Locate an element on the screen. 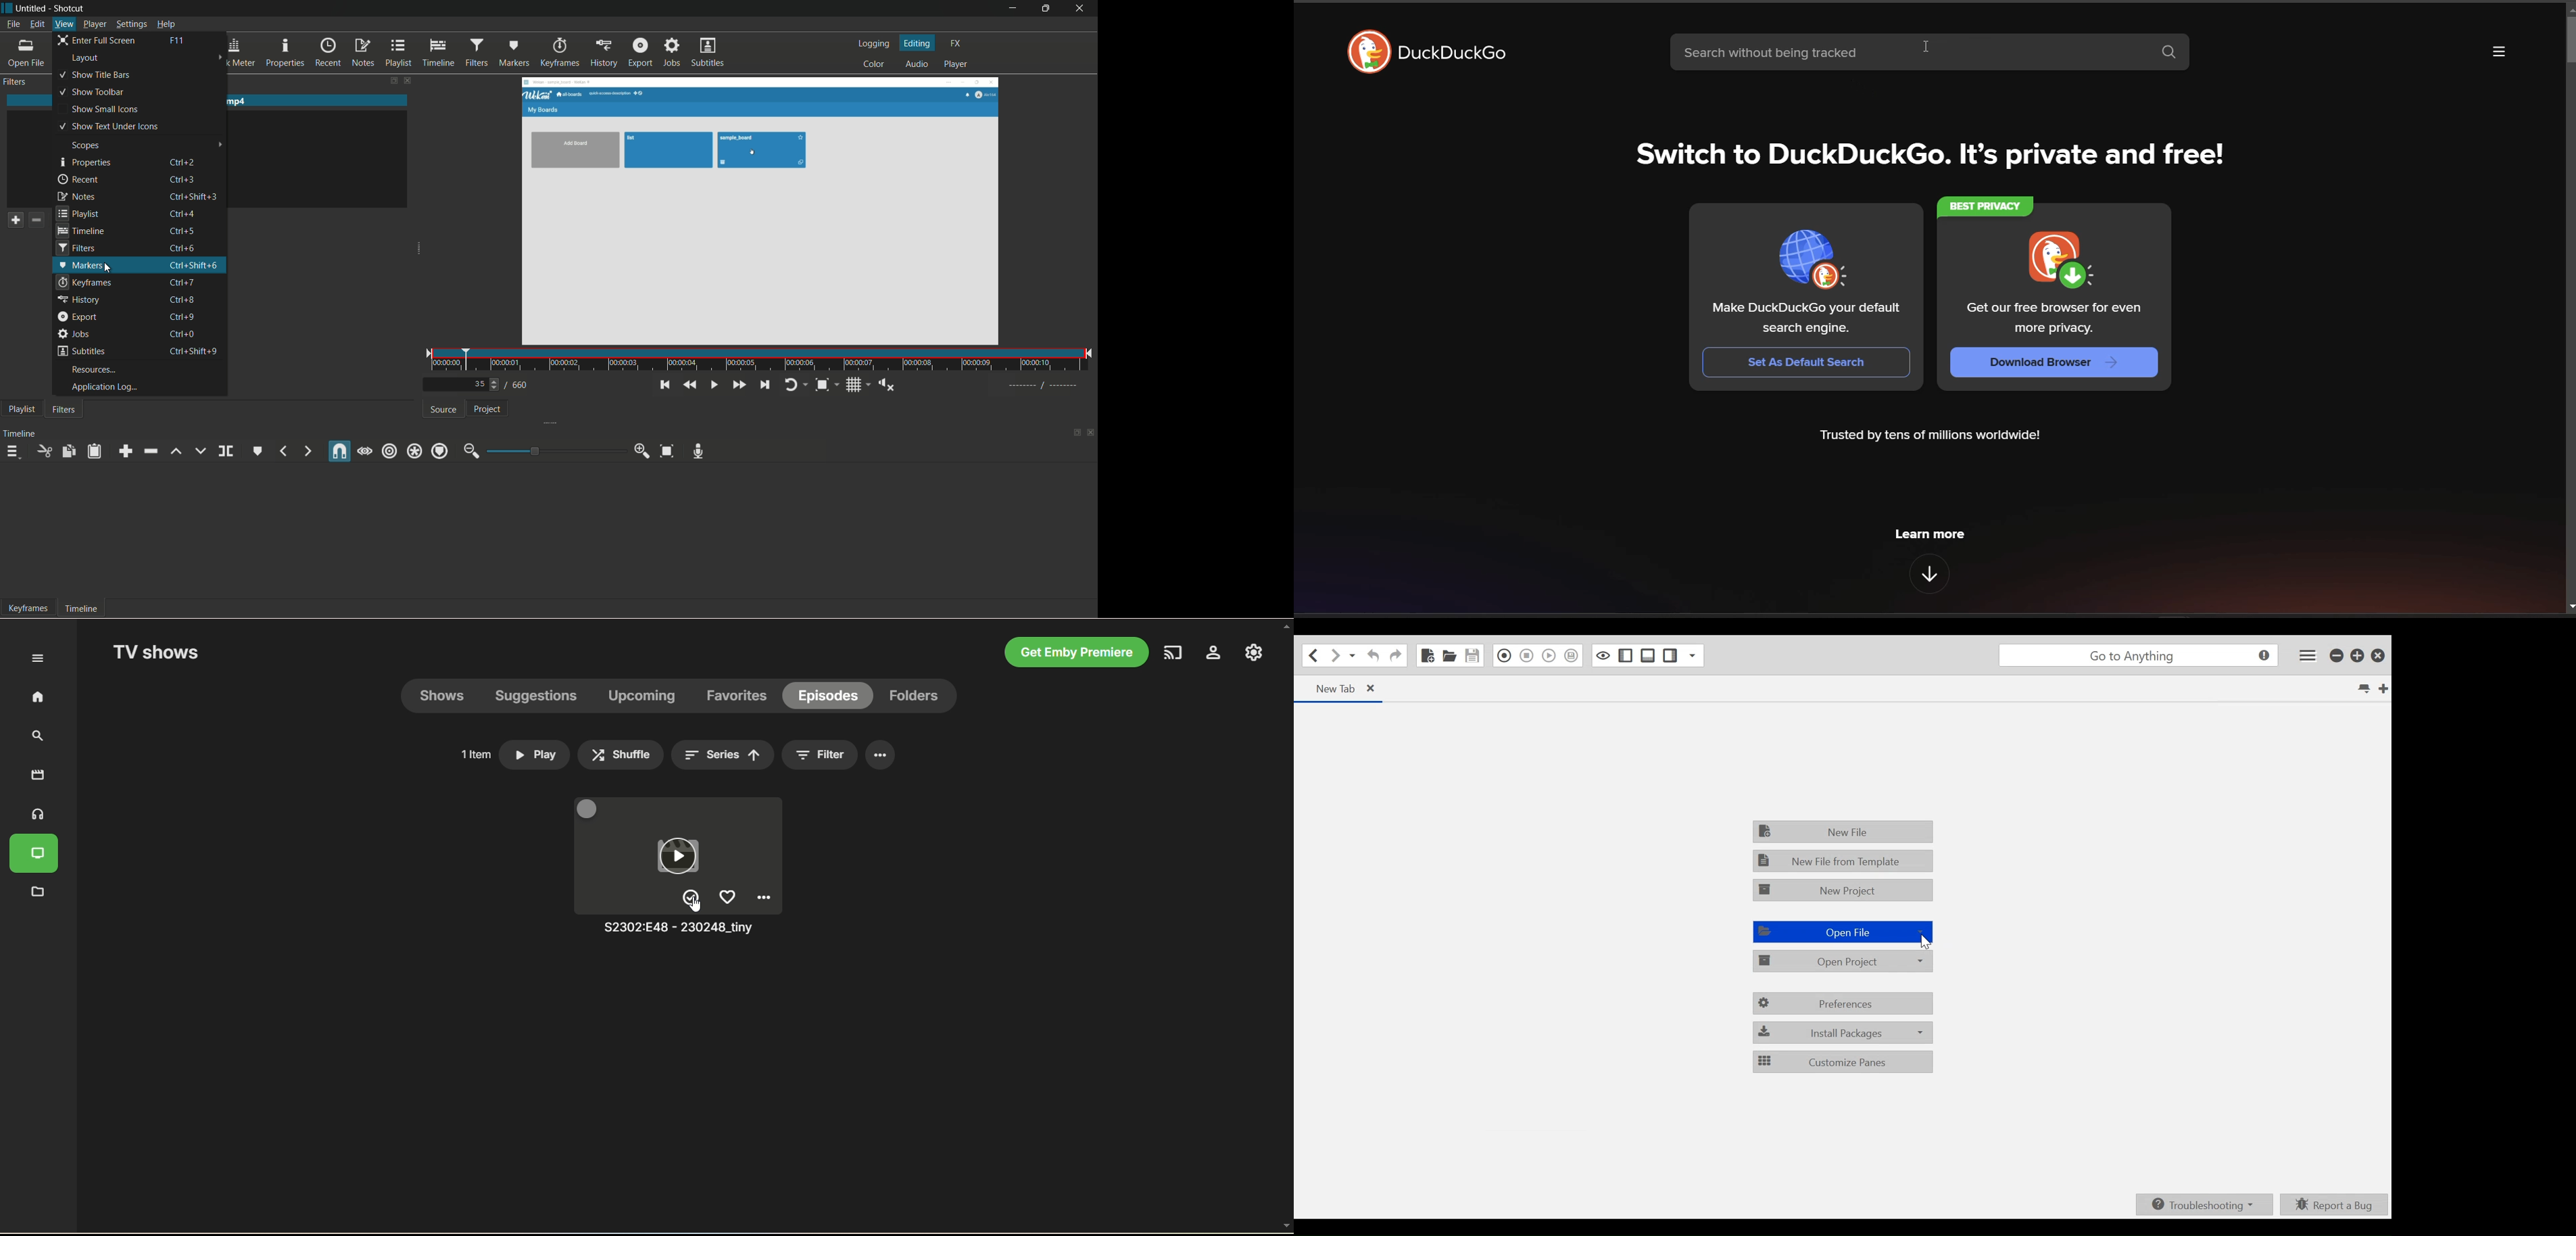  copy is located at coordinates (69, 451).